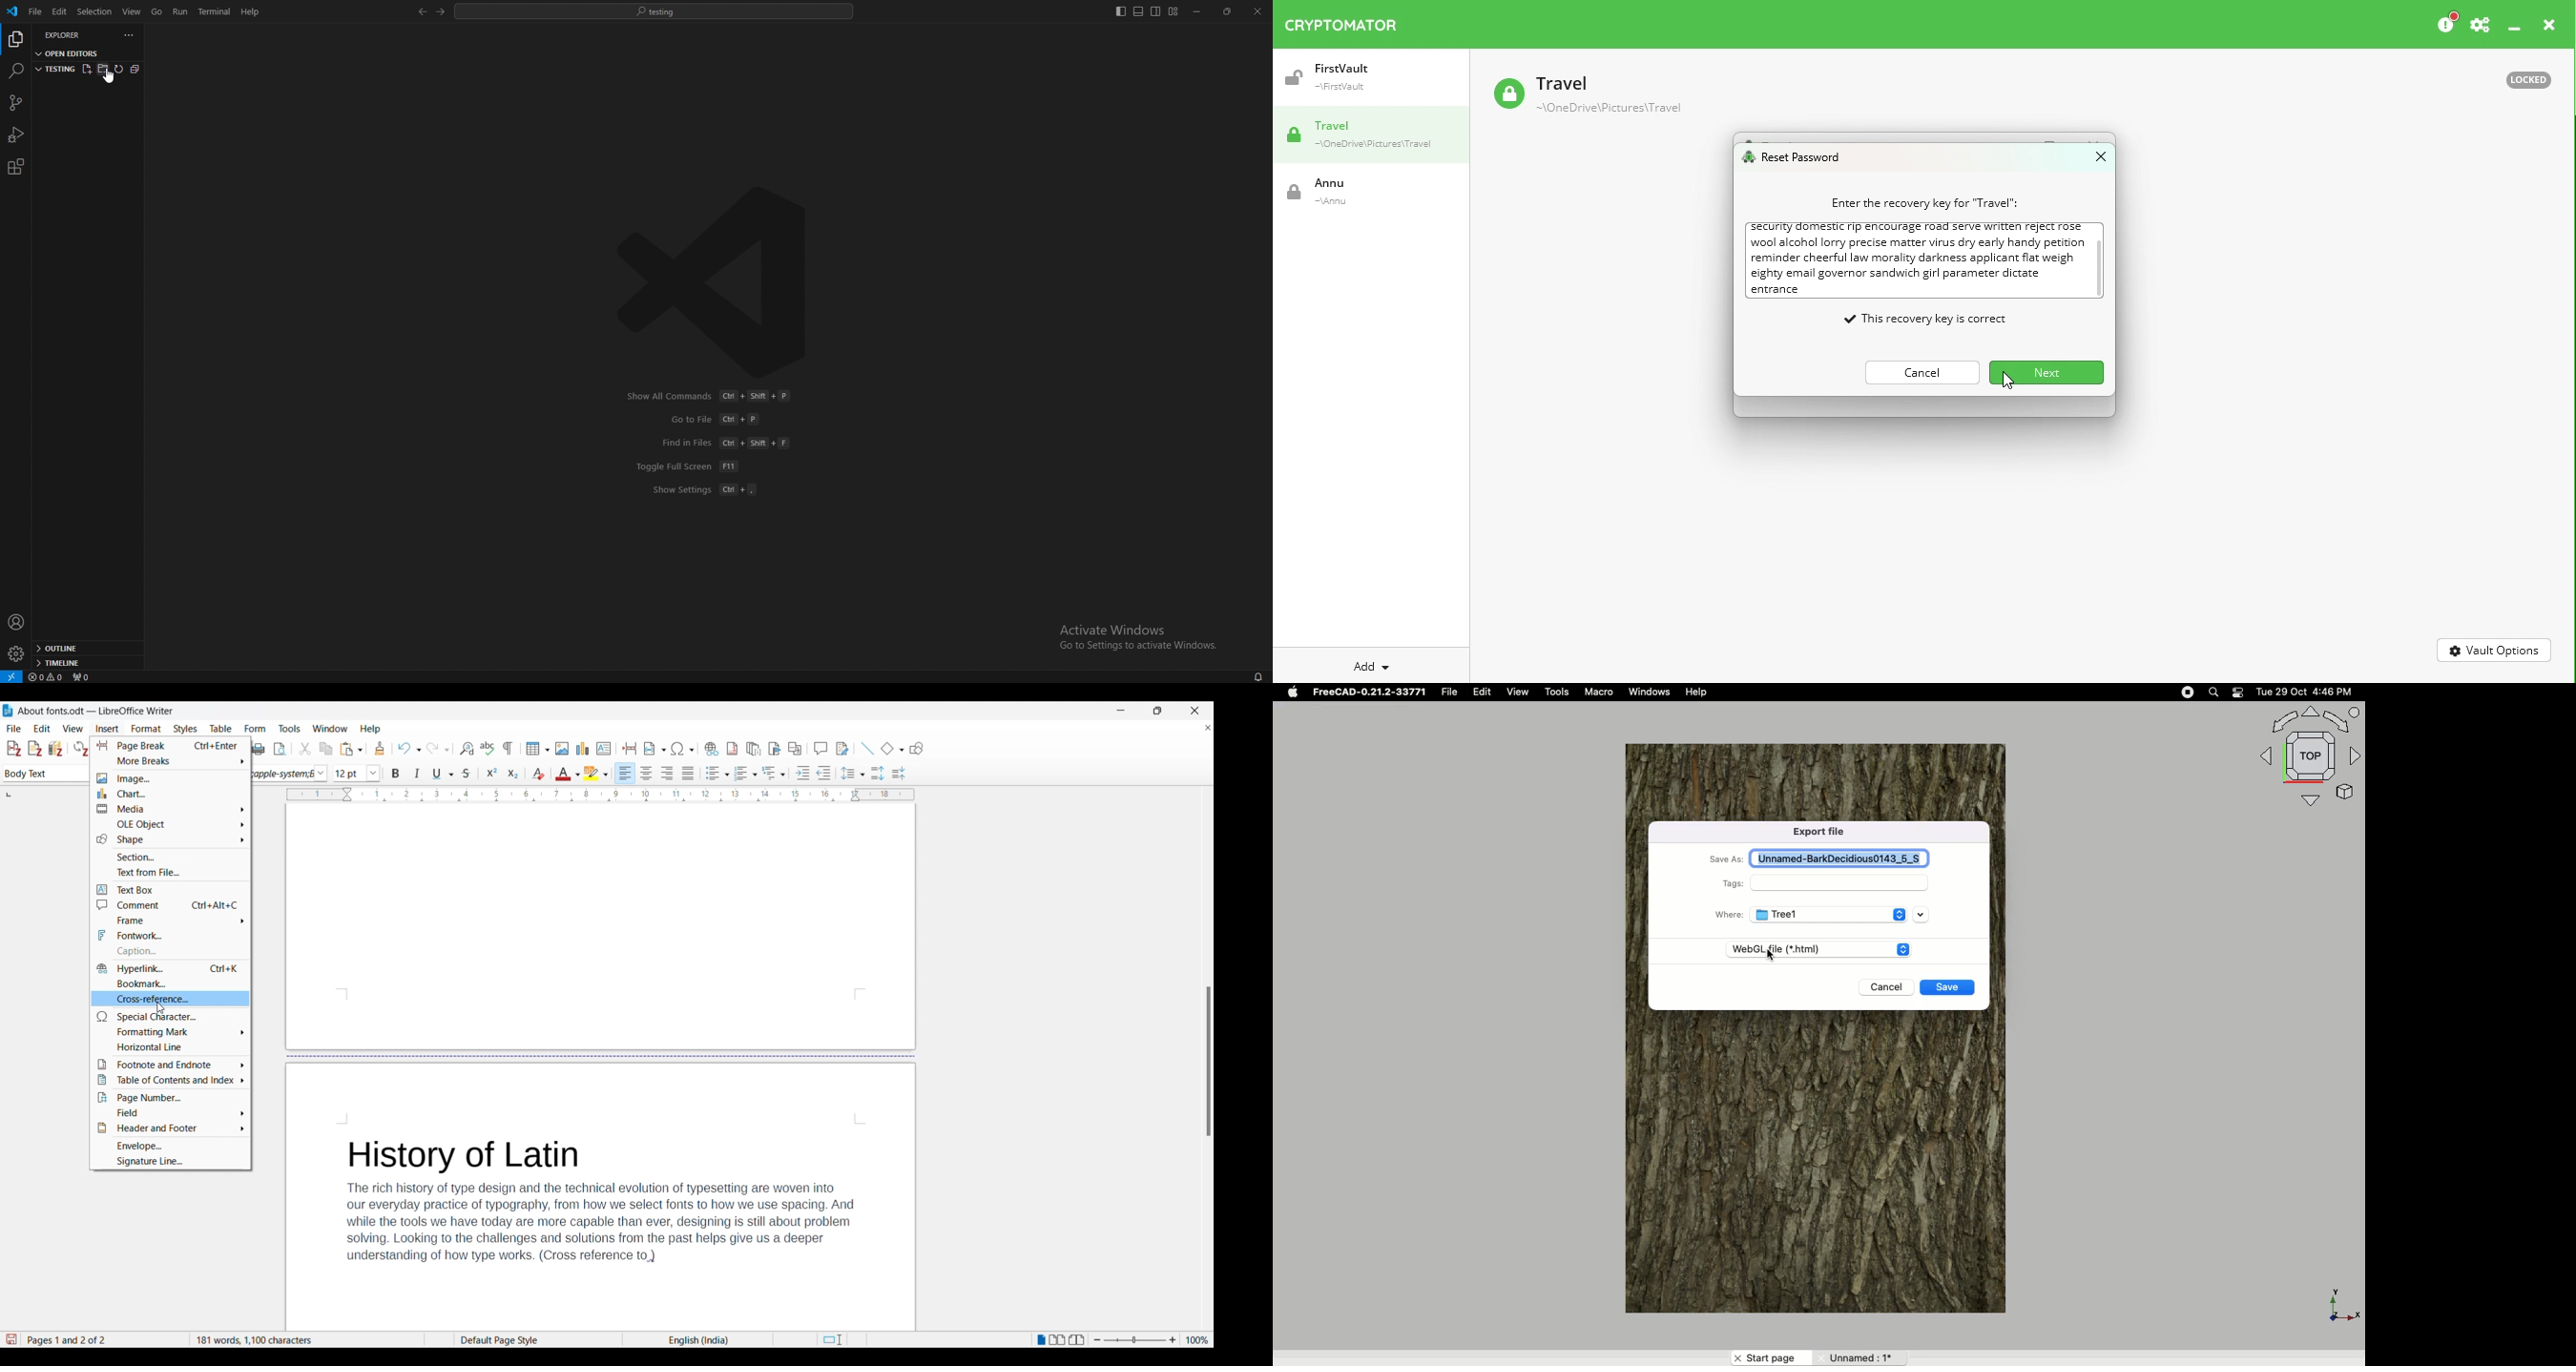 The width and height of the screenshot is (2576, 1372). I want to click on Add/Edit citation, so click(13, 749).